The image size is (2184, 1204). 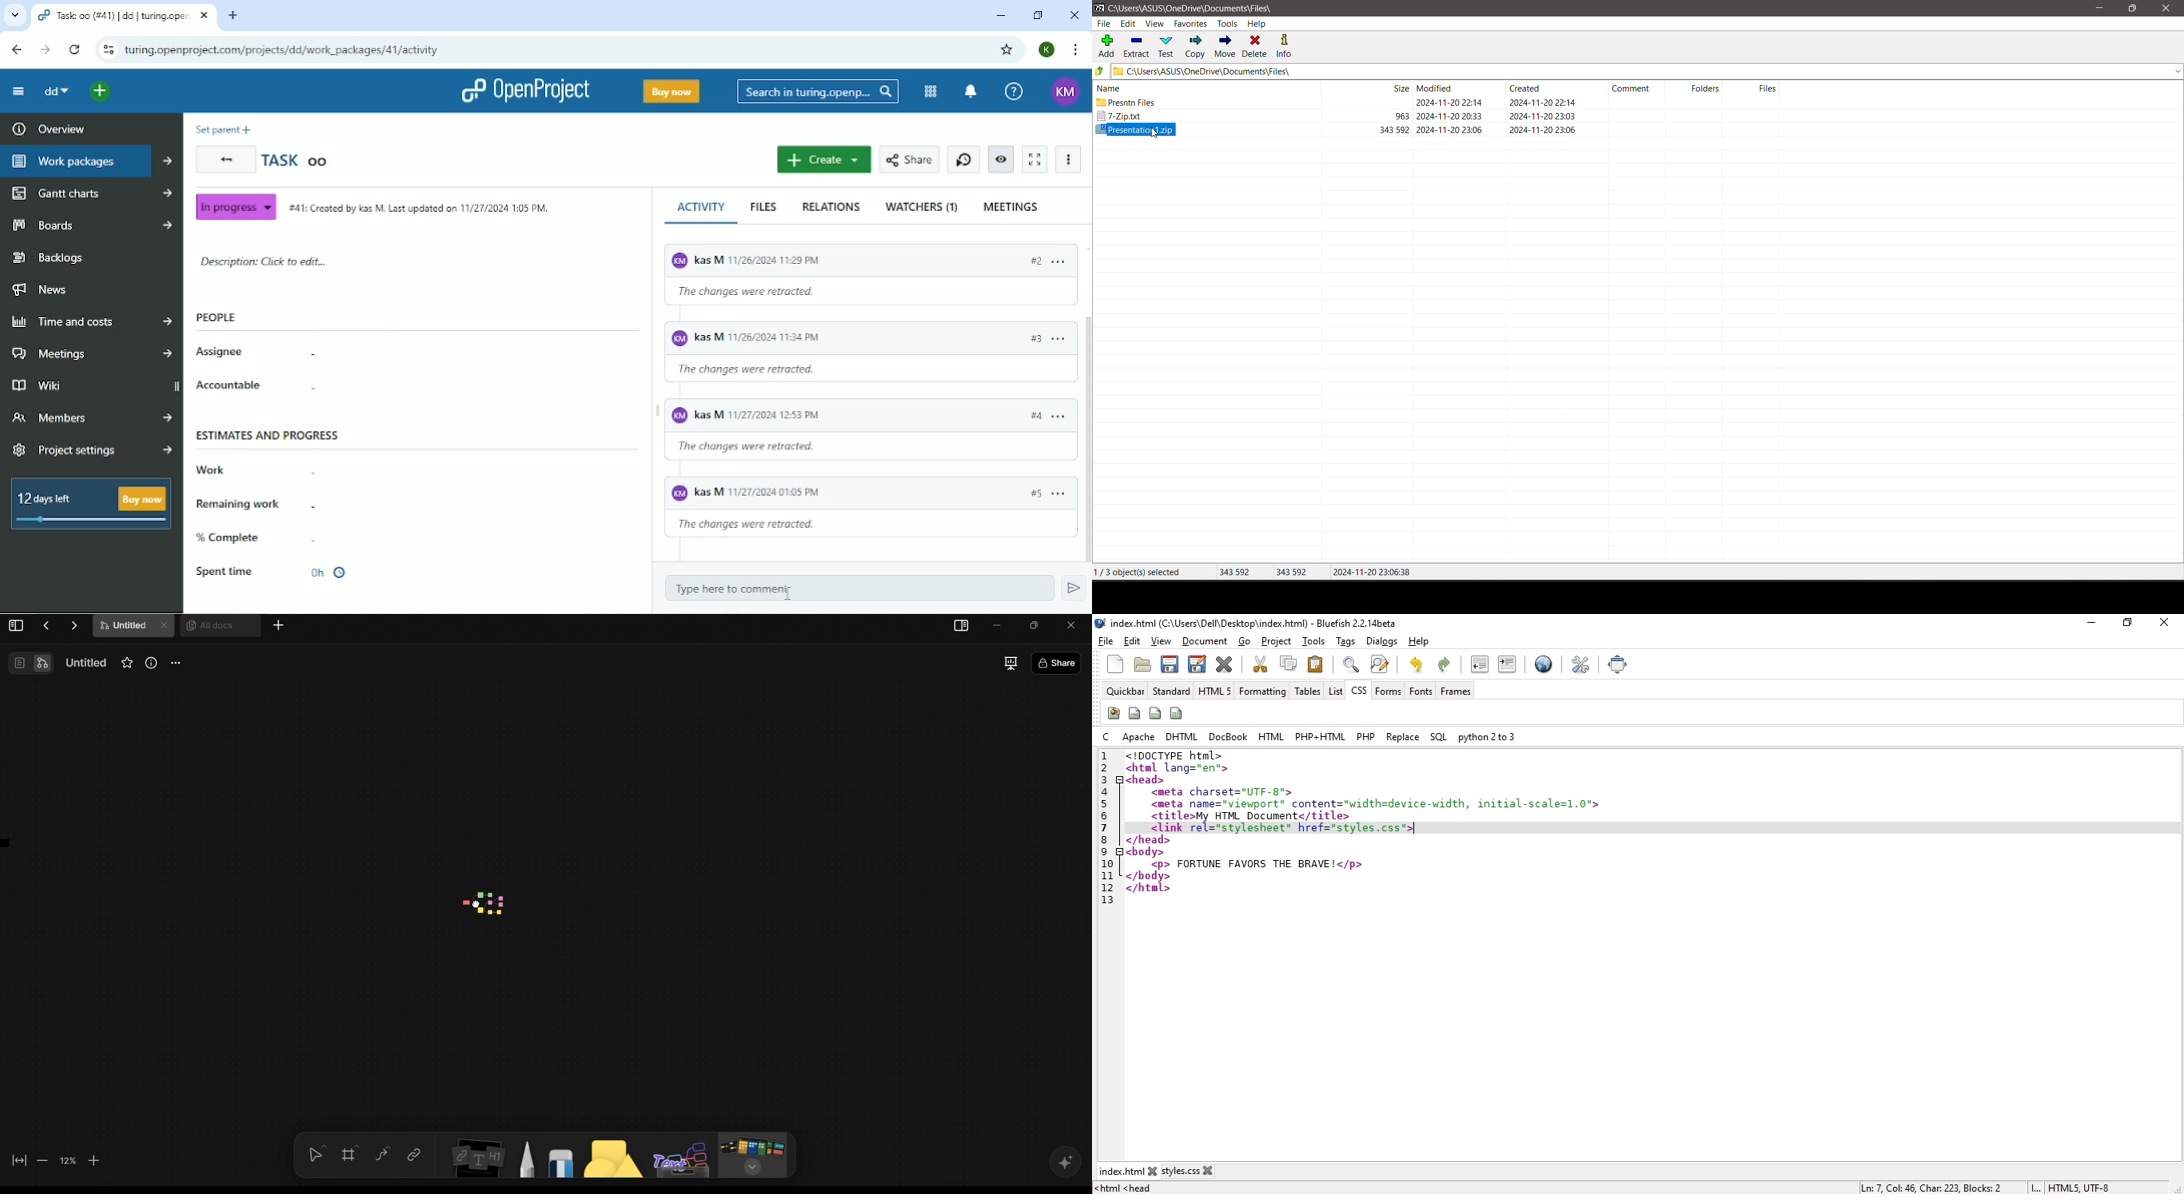 What do you see at coordinates (1177, 768) in the screenshot?
I see `<html lang="en">` at bounding box center [1177, 768].